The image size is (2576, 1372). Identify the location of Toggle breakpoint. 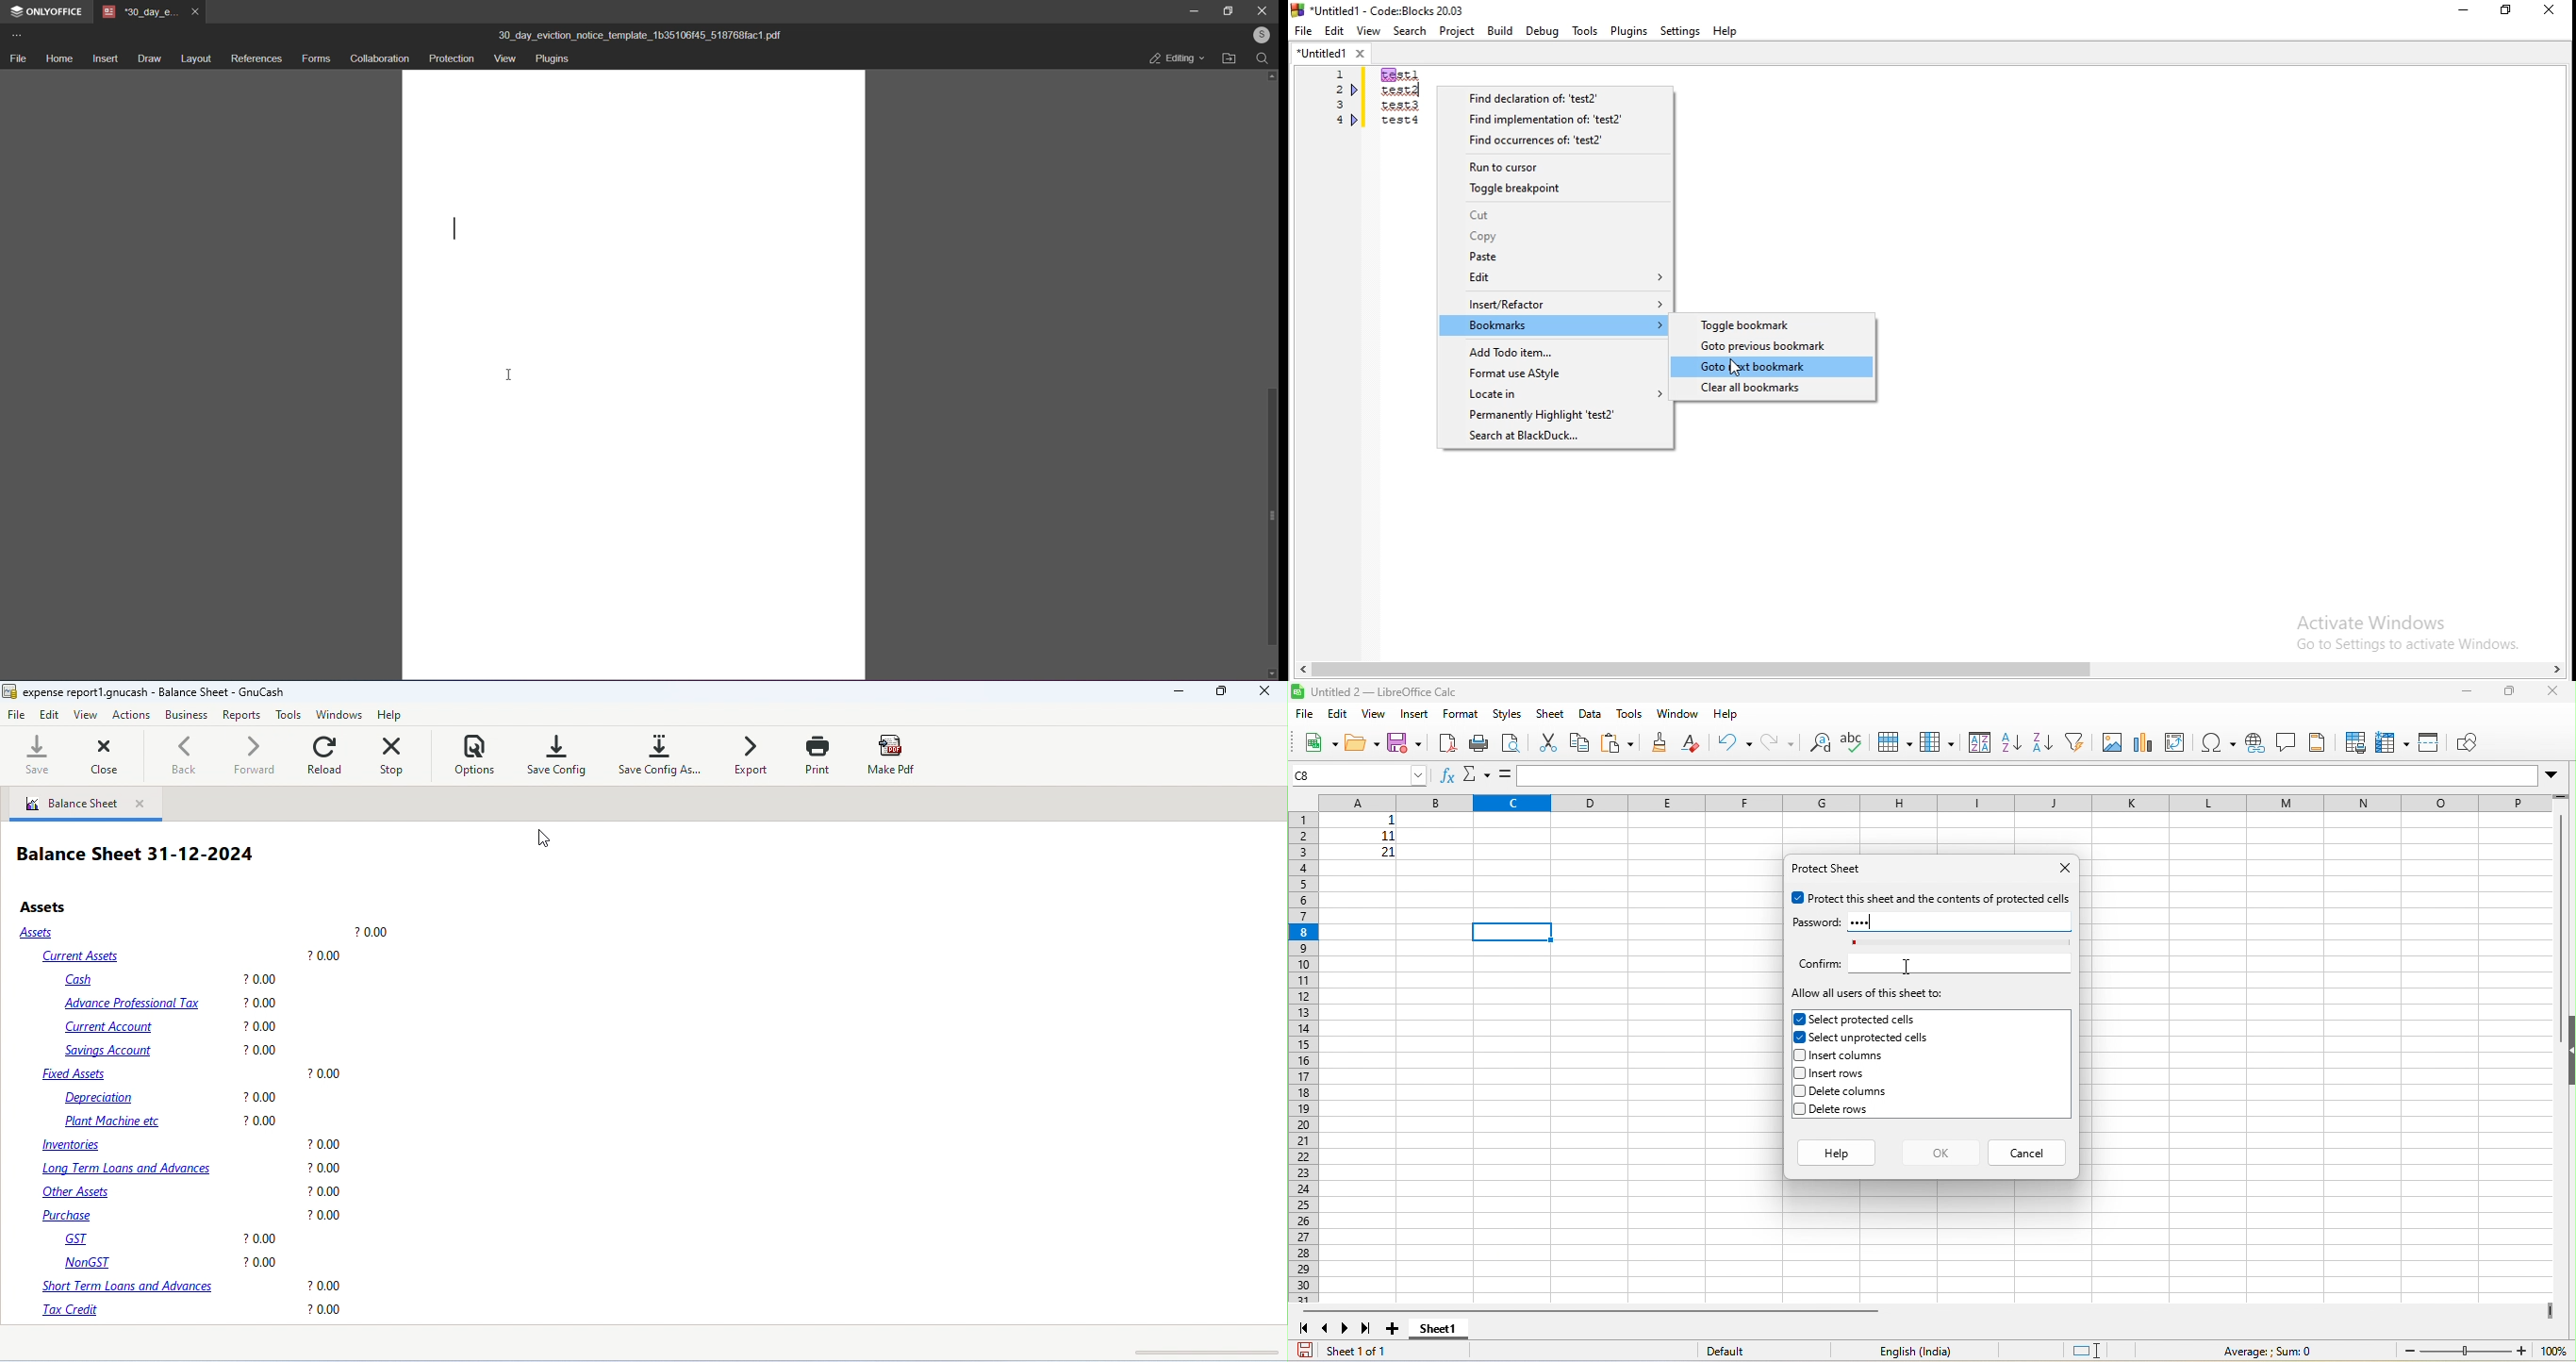
(1555, 192).